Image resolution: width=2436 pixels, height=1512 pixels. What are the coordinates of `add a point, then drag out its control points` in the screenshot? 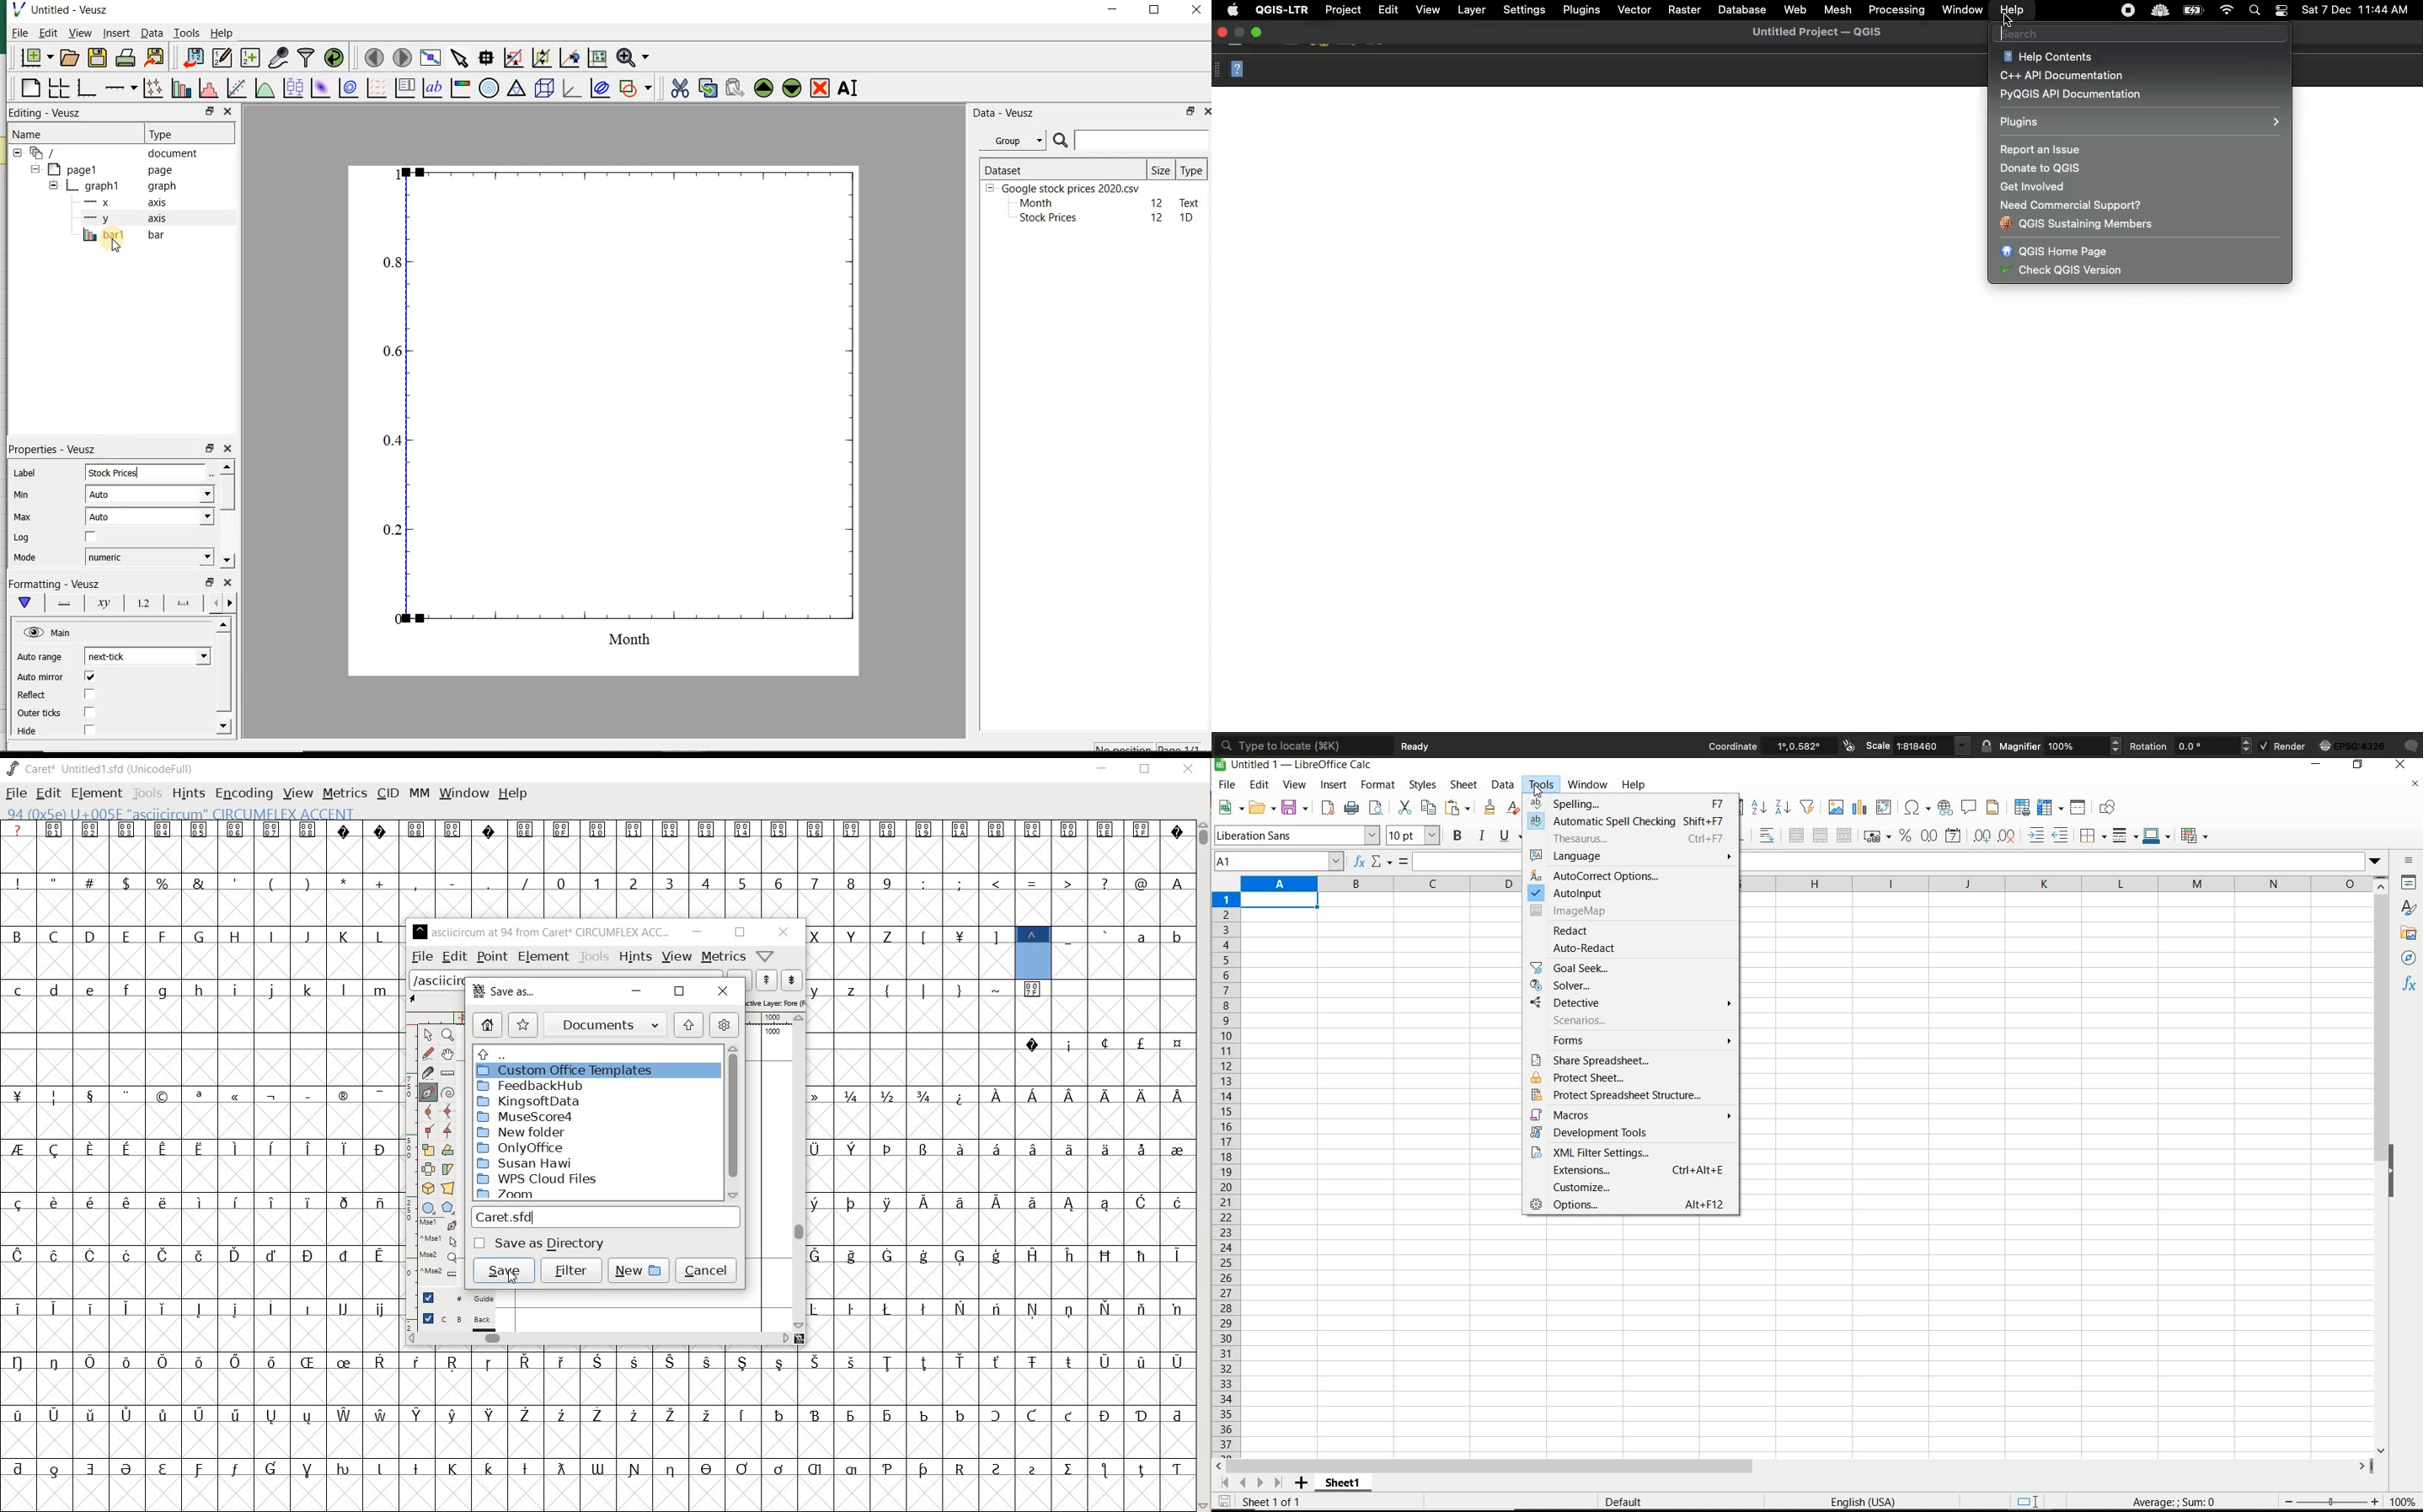 It's located at (427, 1092).